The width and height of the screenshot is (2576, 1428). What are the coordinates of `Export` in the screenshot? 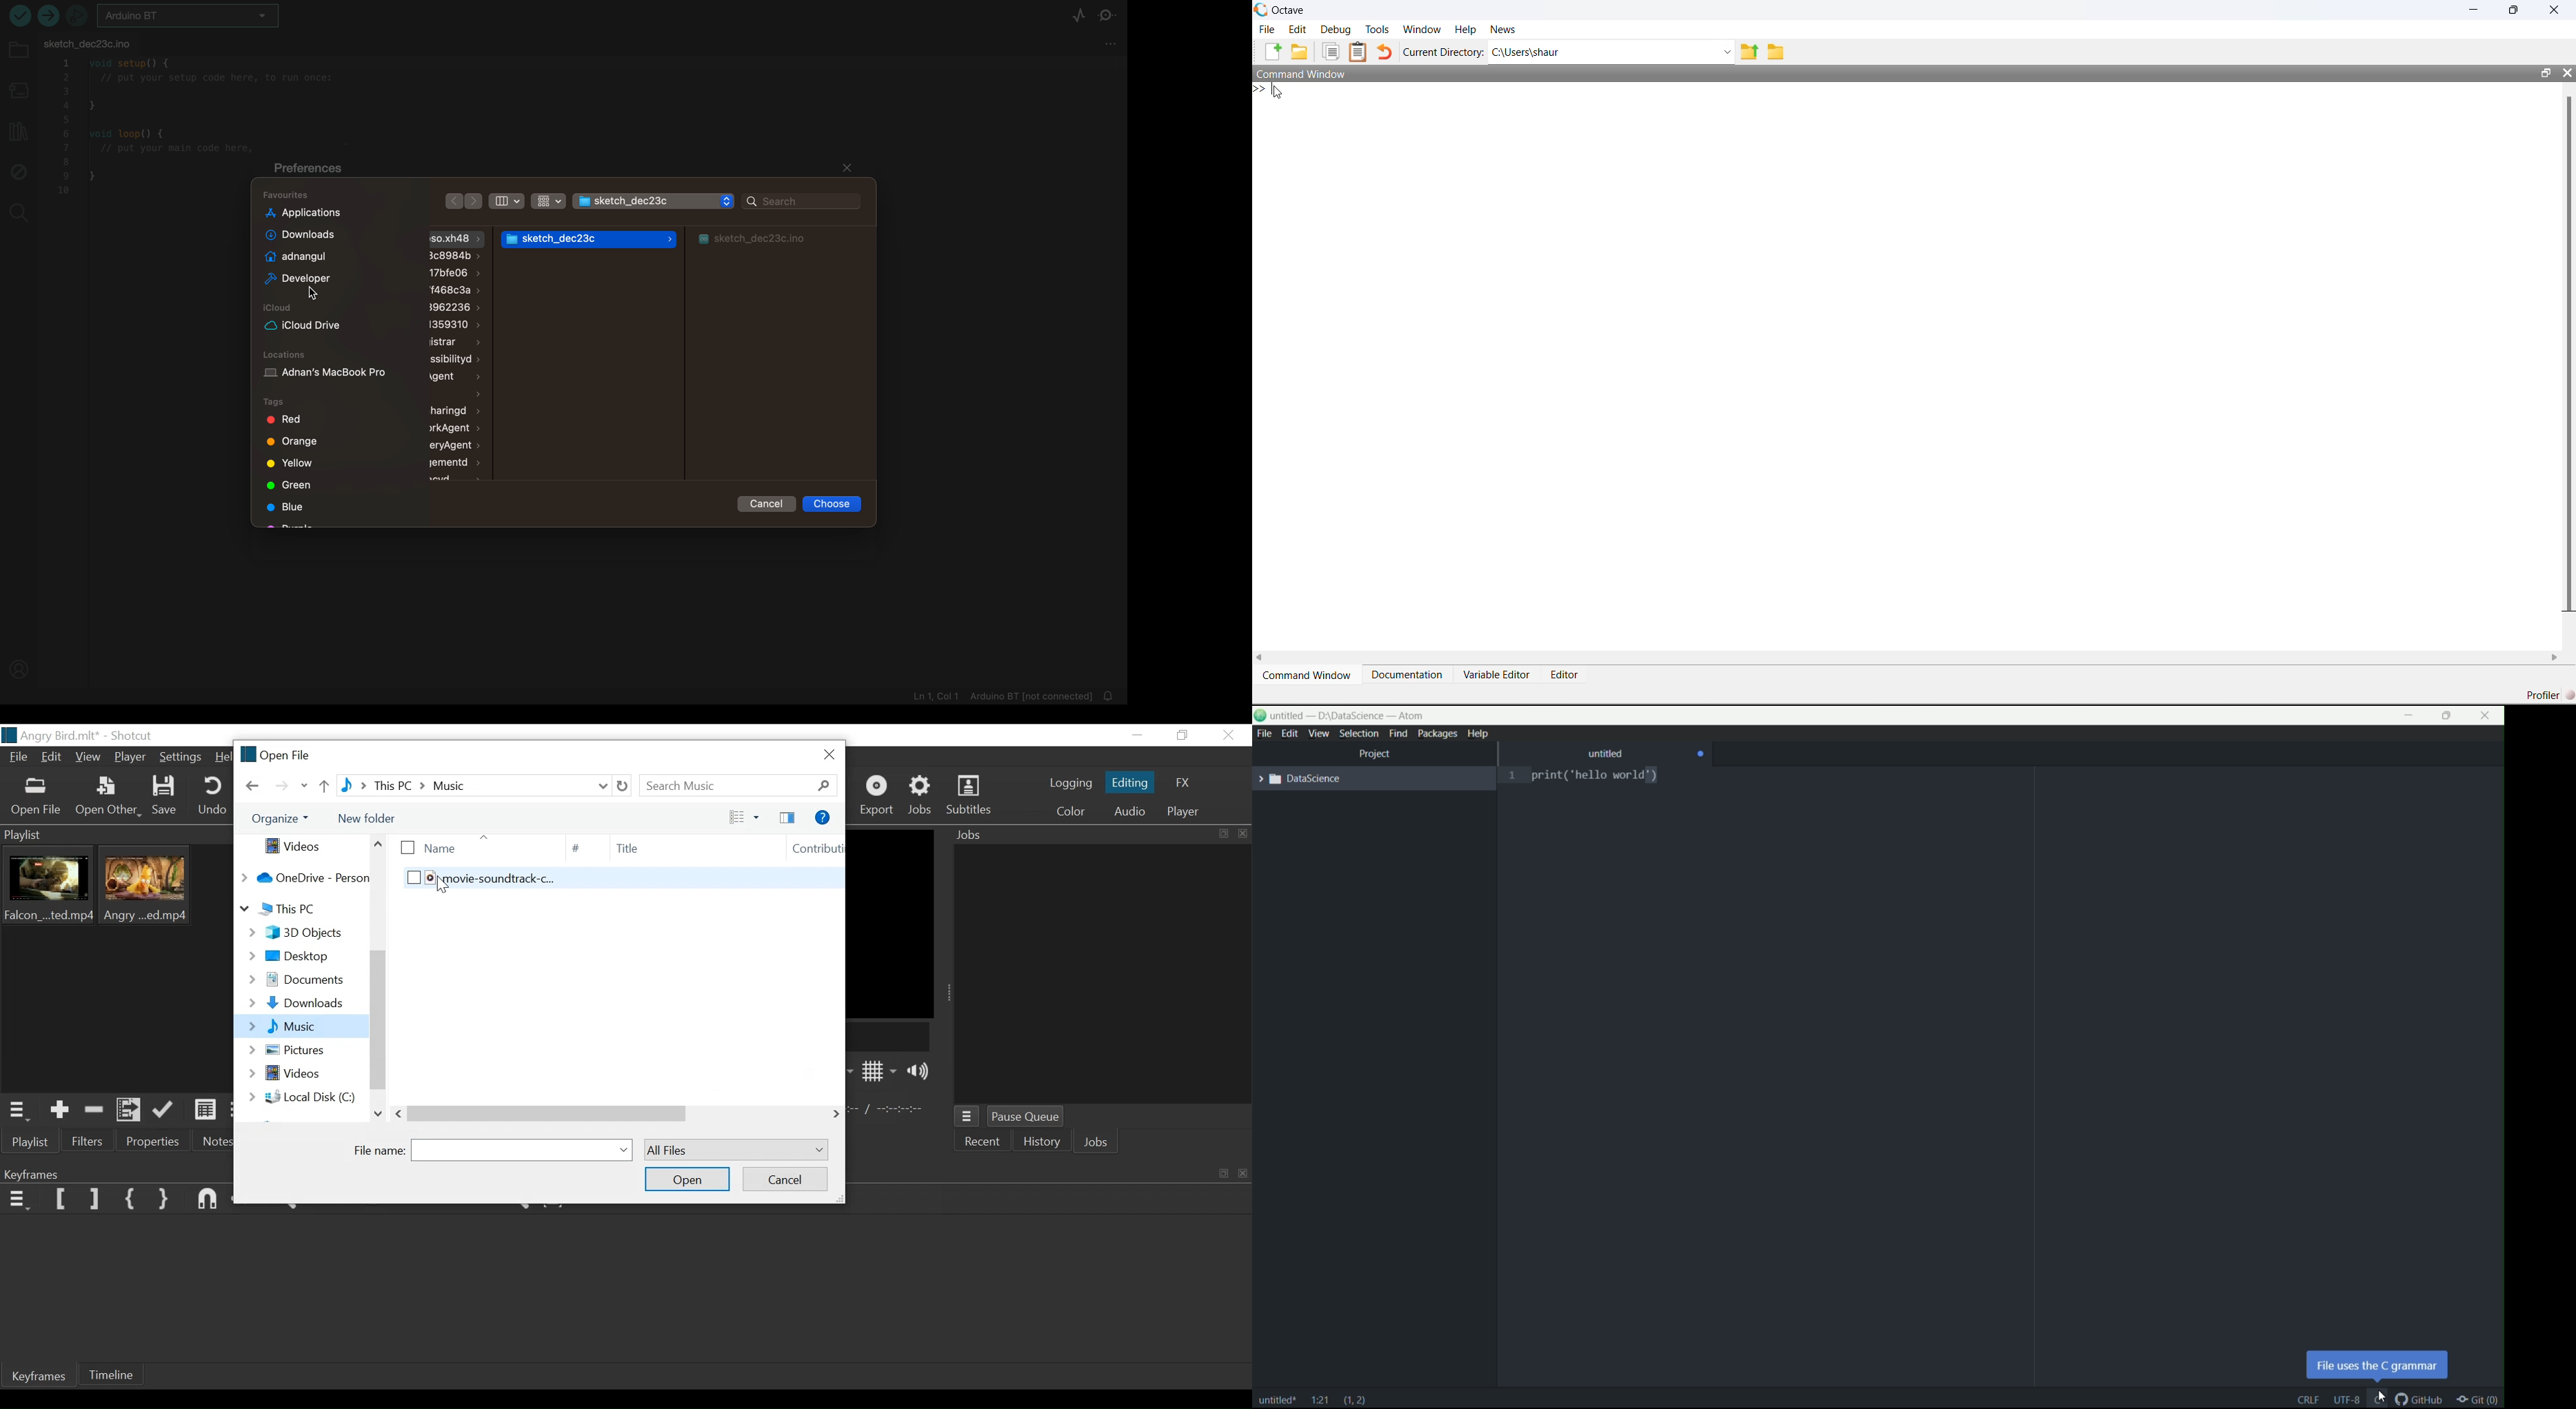 It's located at (880, 796).